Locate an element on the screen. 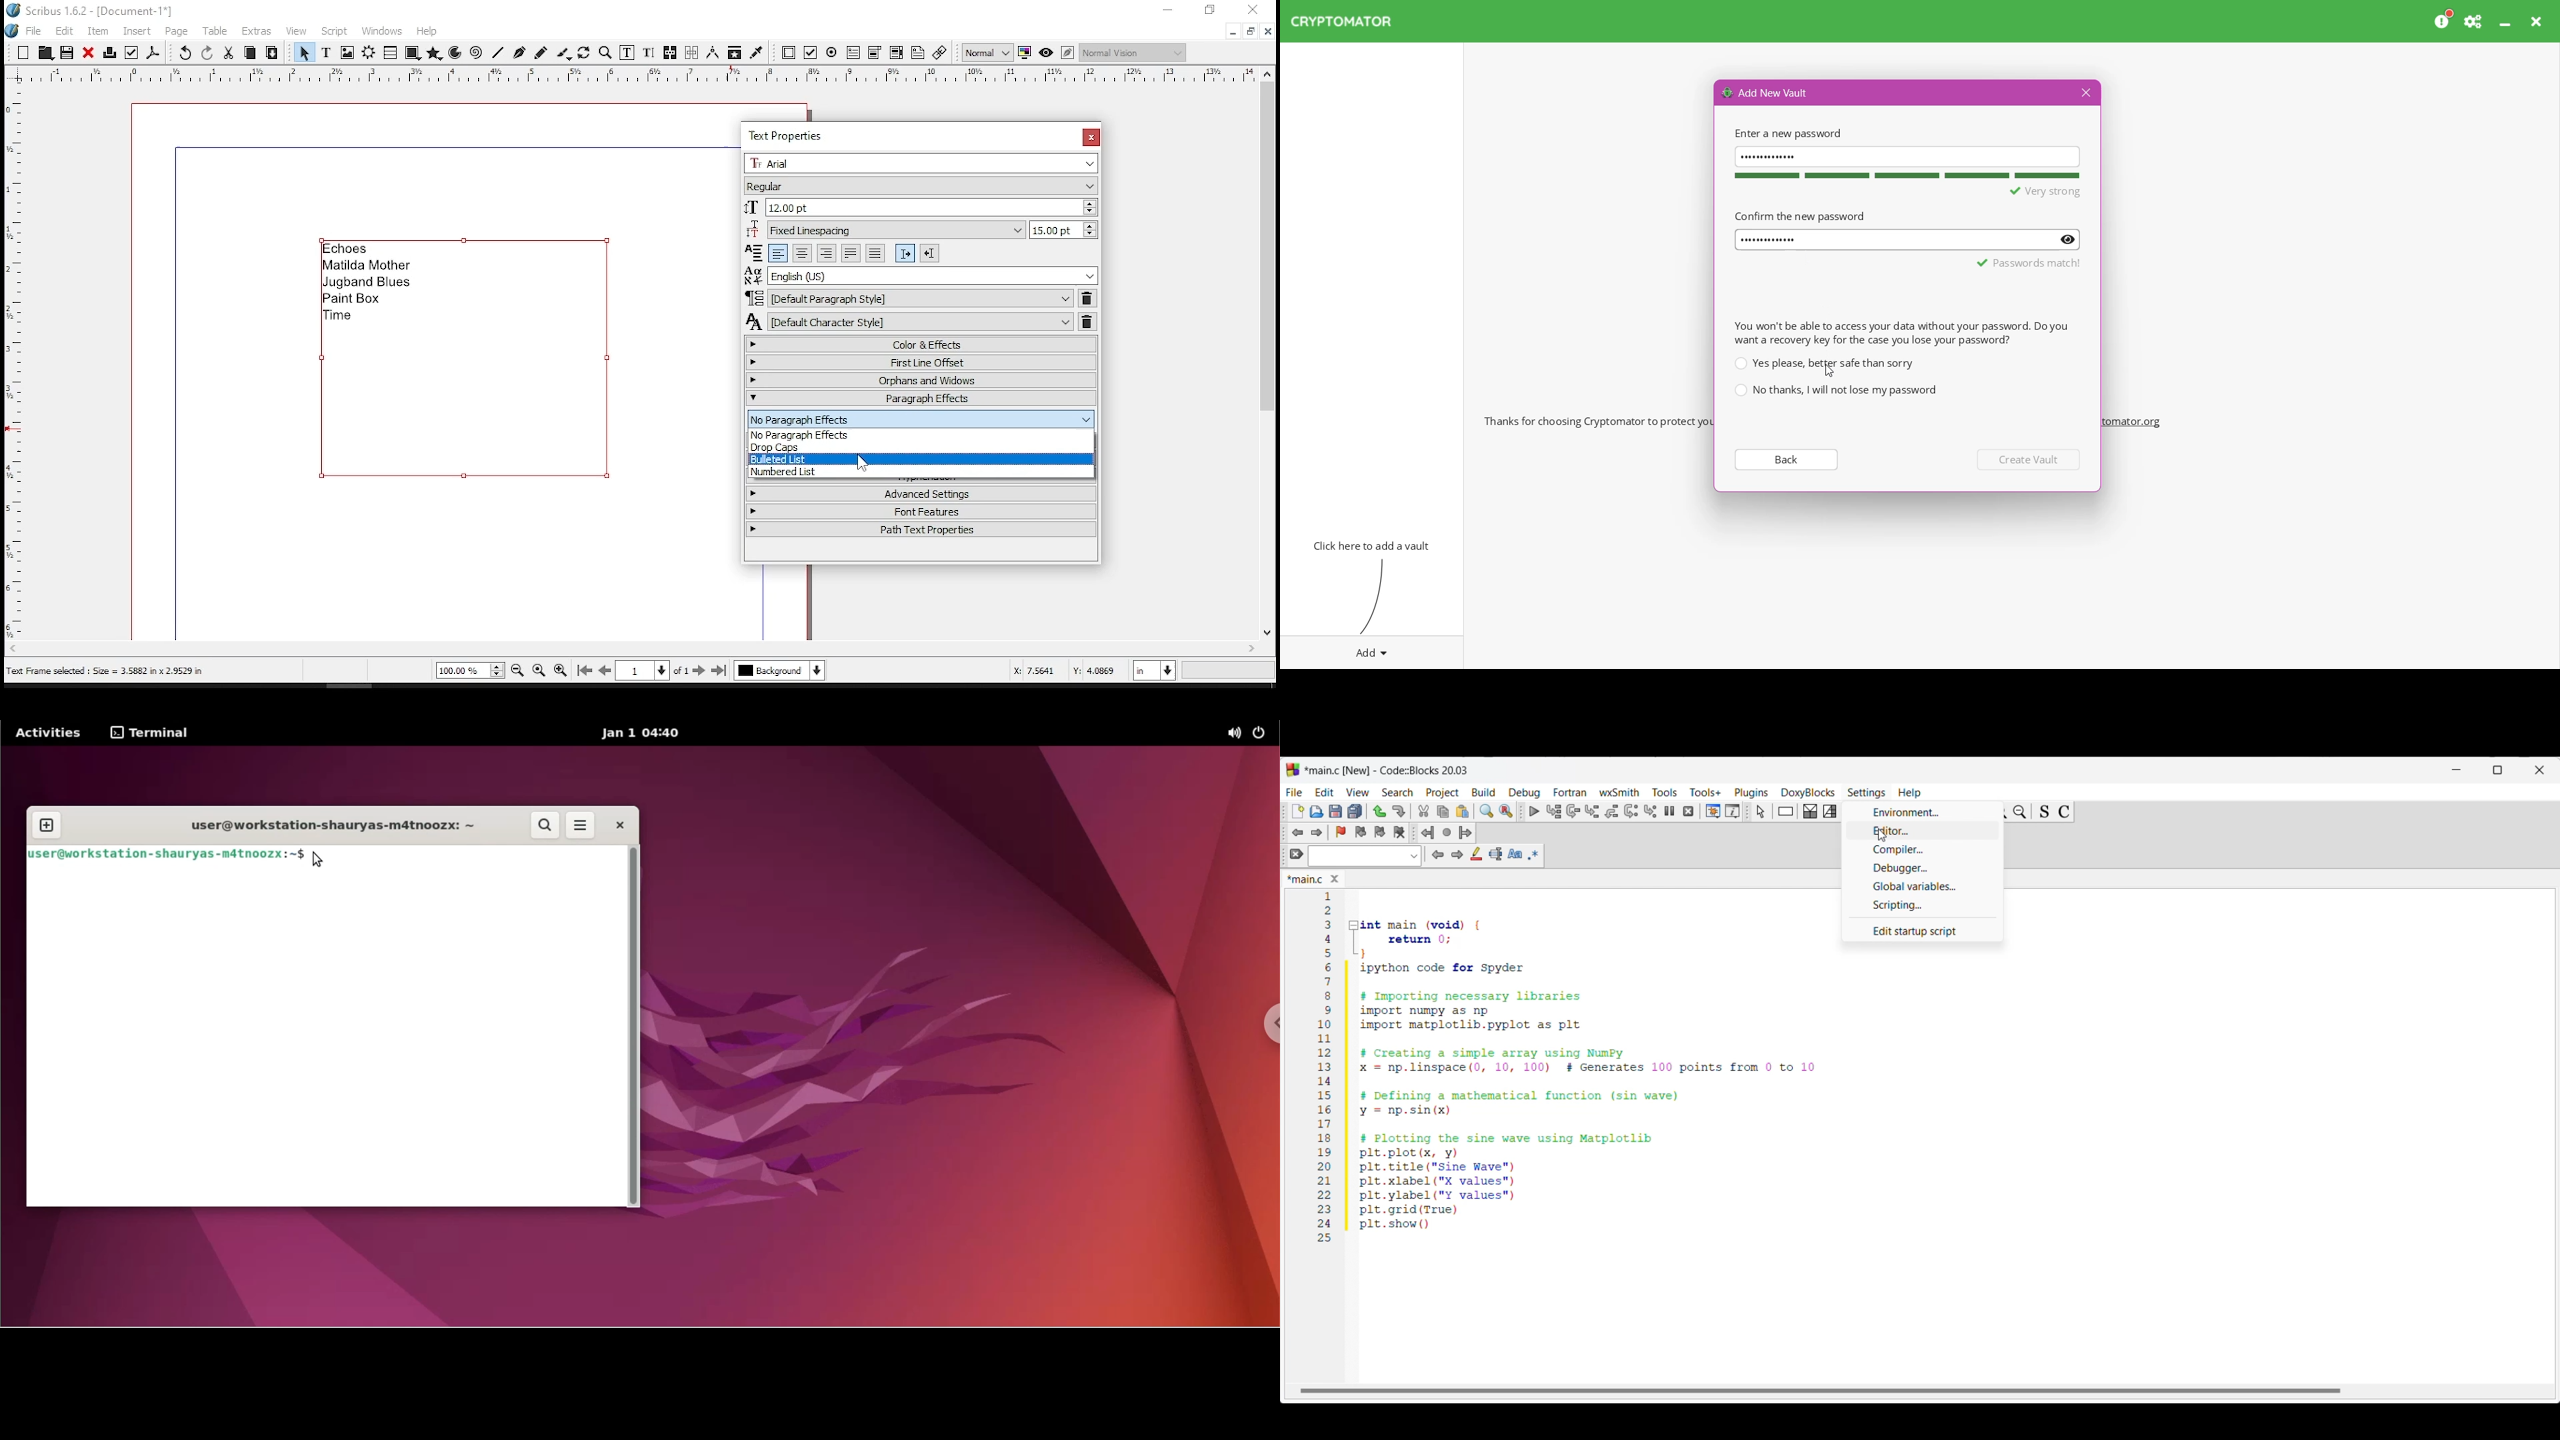 This screenshot has width=2576, height=1456. align text forced justified is located at coordinates (874, 253).